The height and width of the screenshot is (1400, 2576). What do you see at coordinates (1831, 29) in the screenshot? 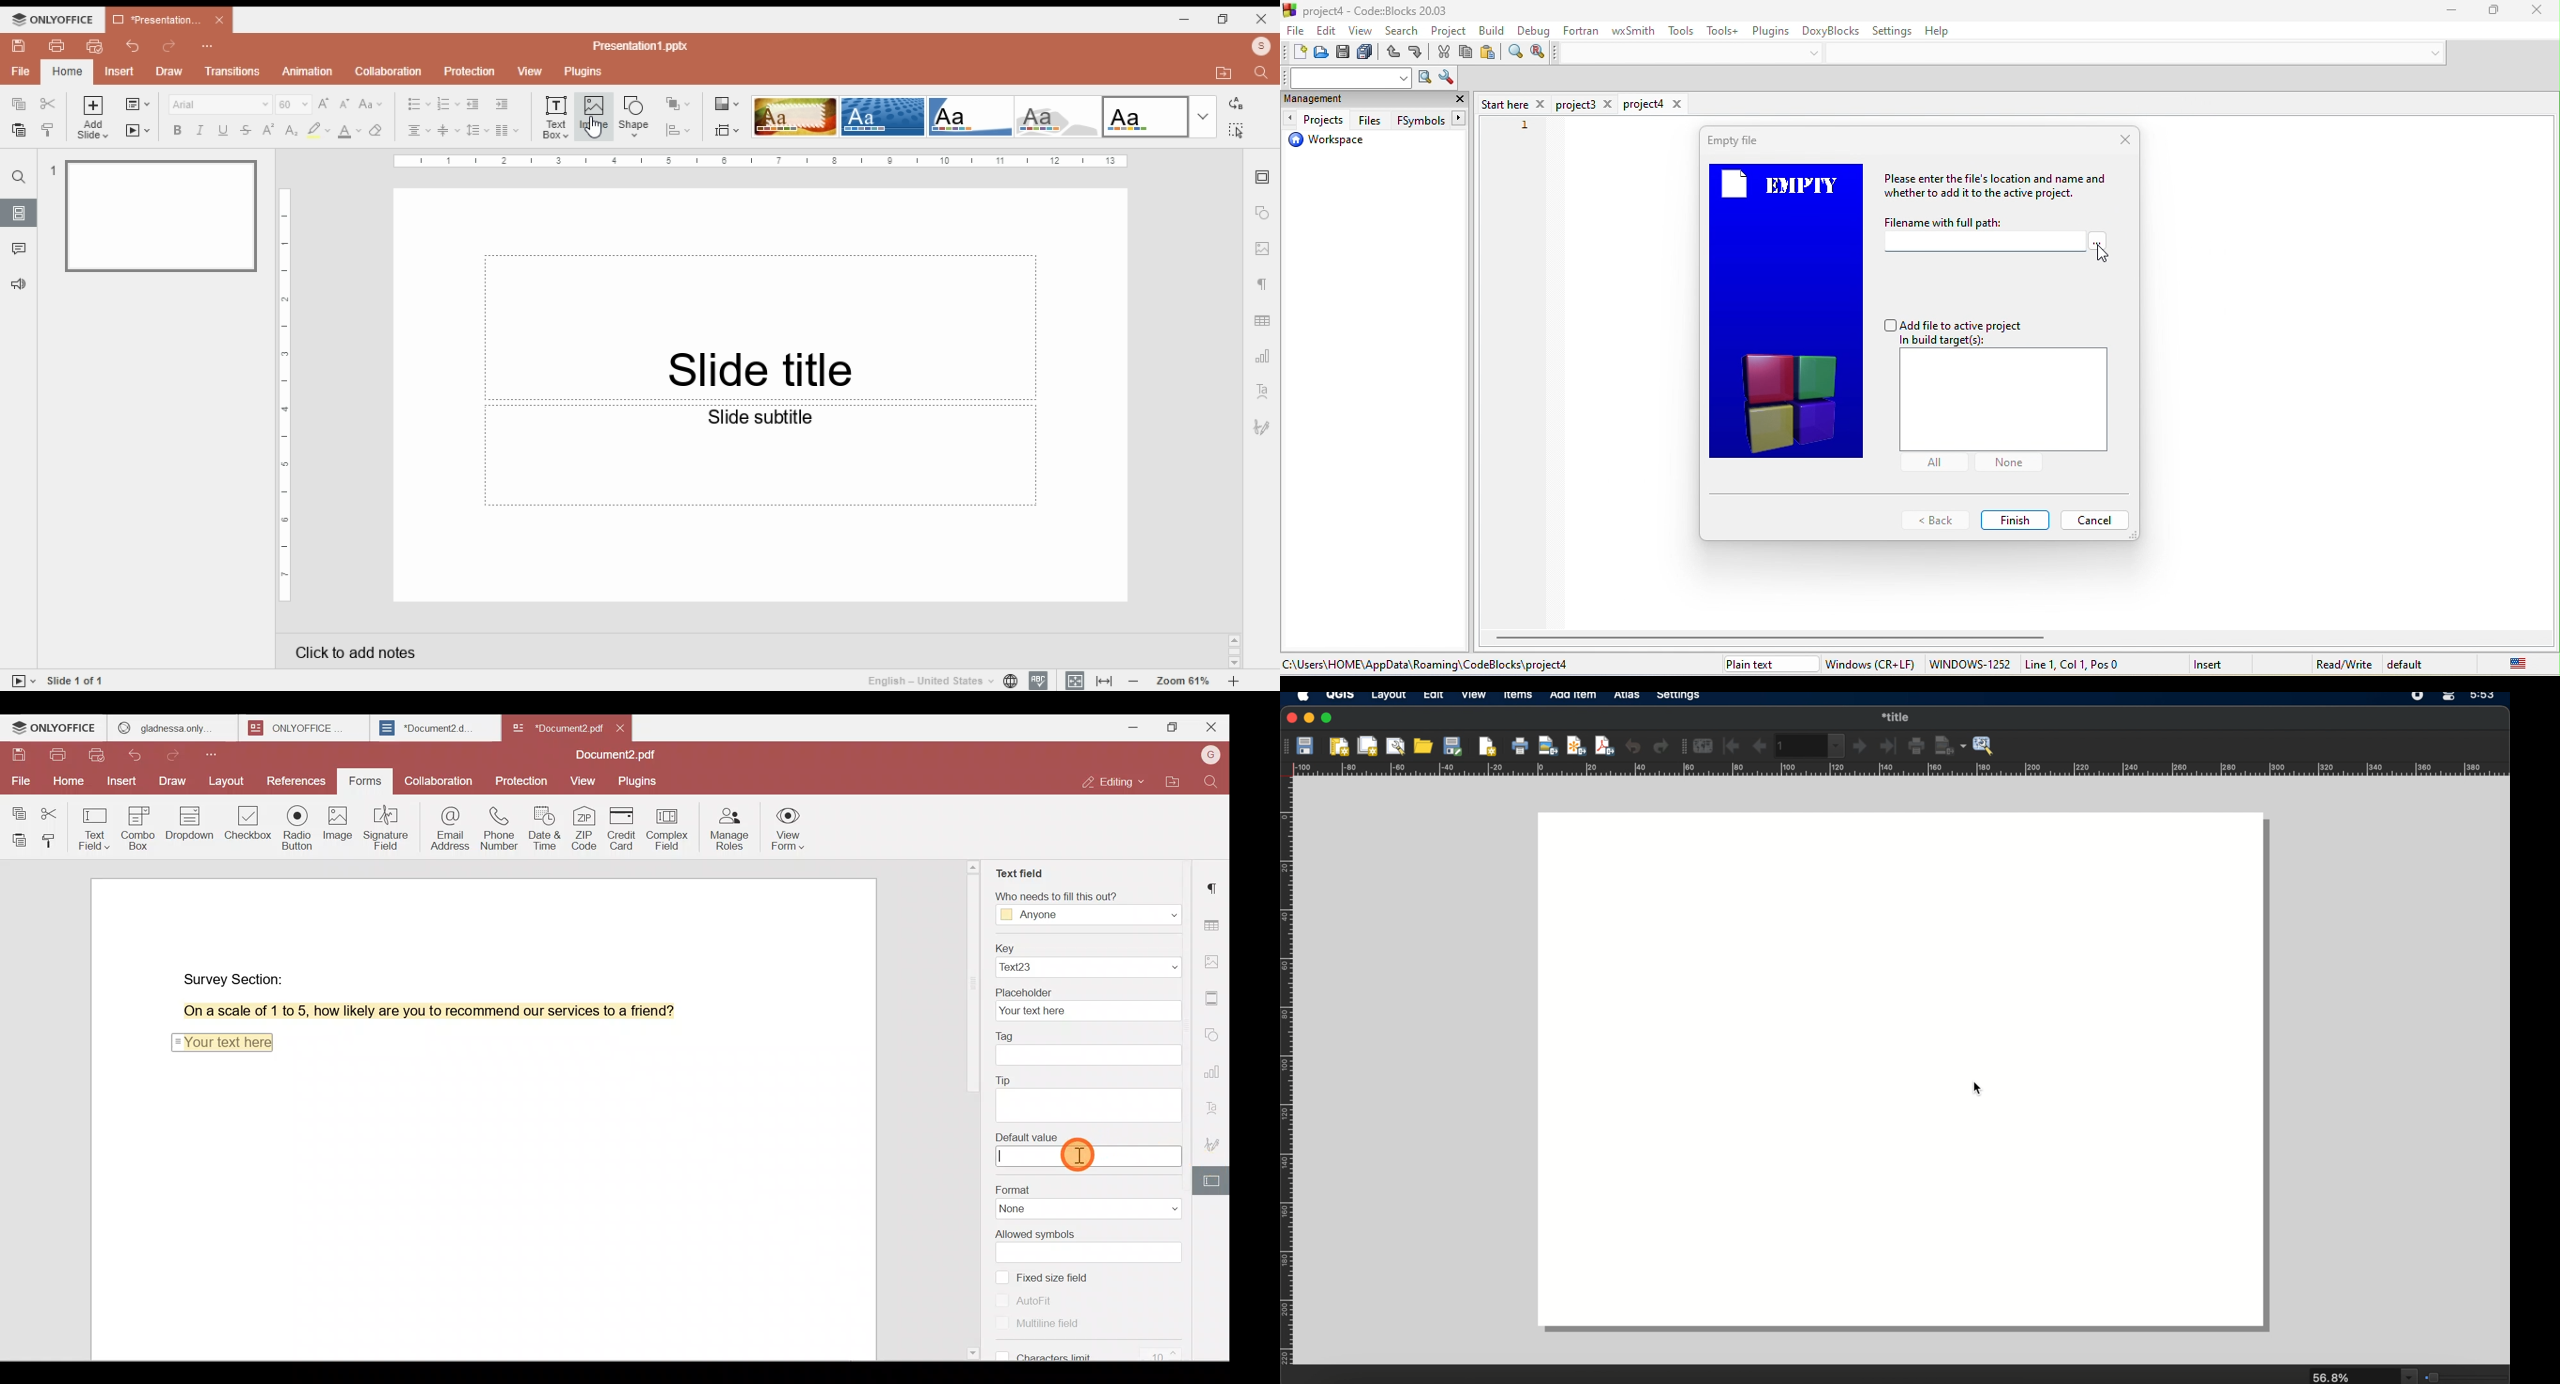
I see `doxyblocks` at bounding box center [1831, 29].